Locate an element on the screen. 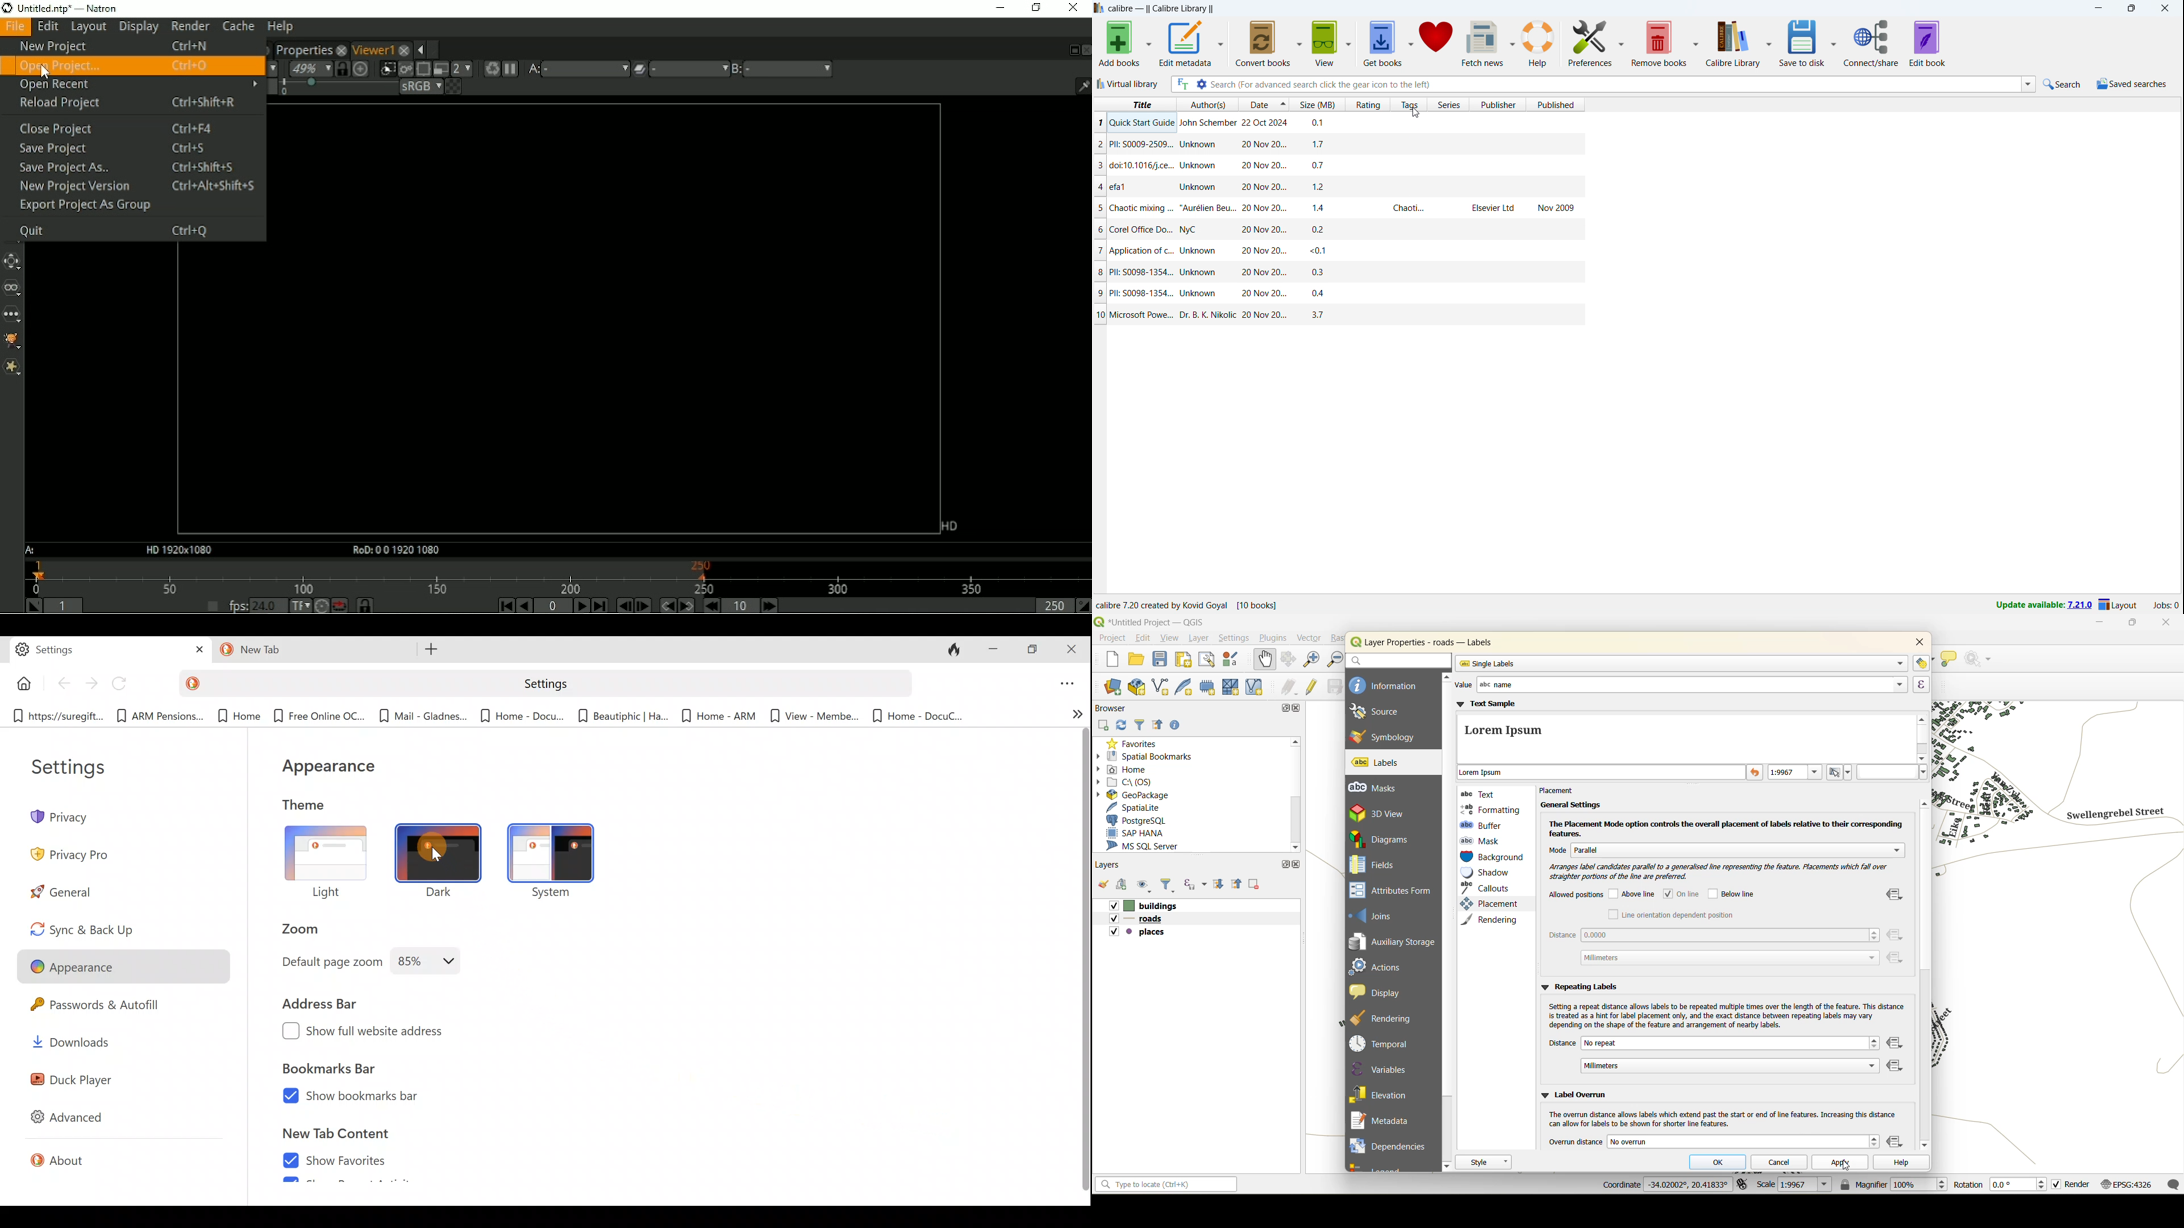 The height and width of the screenshot is (1232, 2184). update is located at coordinates (2043, 605).